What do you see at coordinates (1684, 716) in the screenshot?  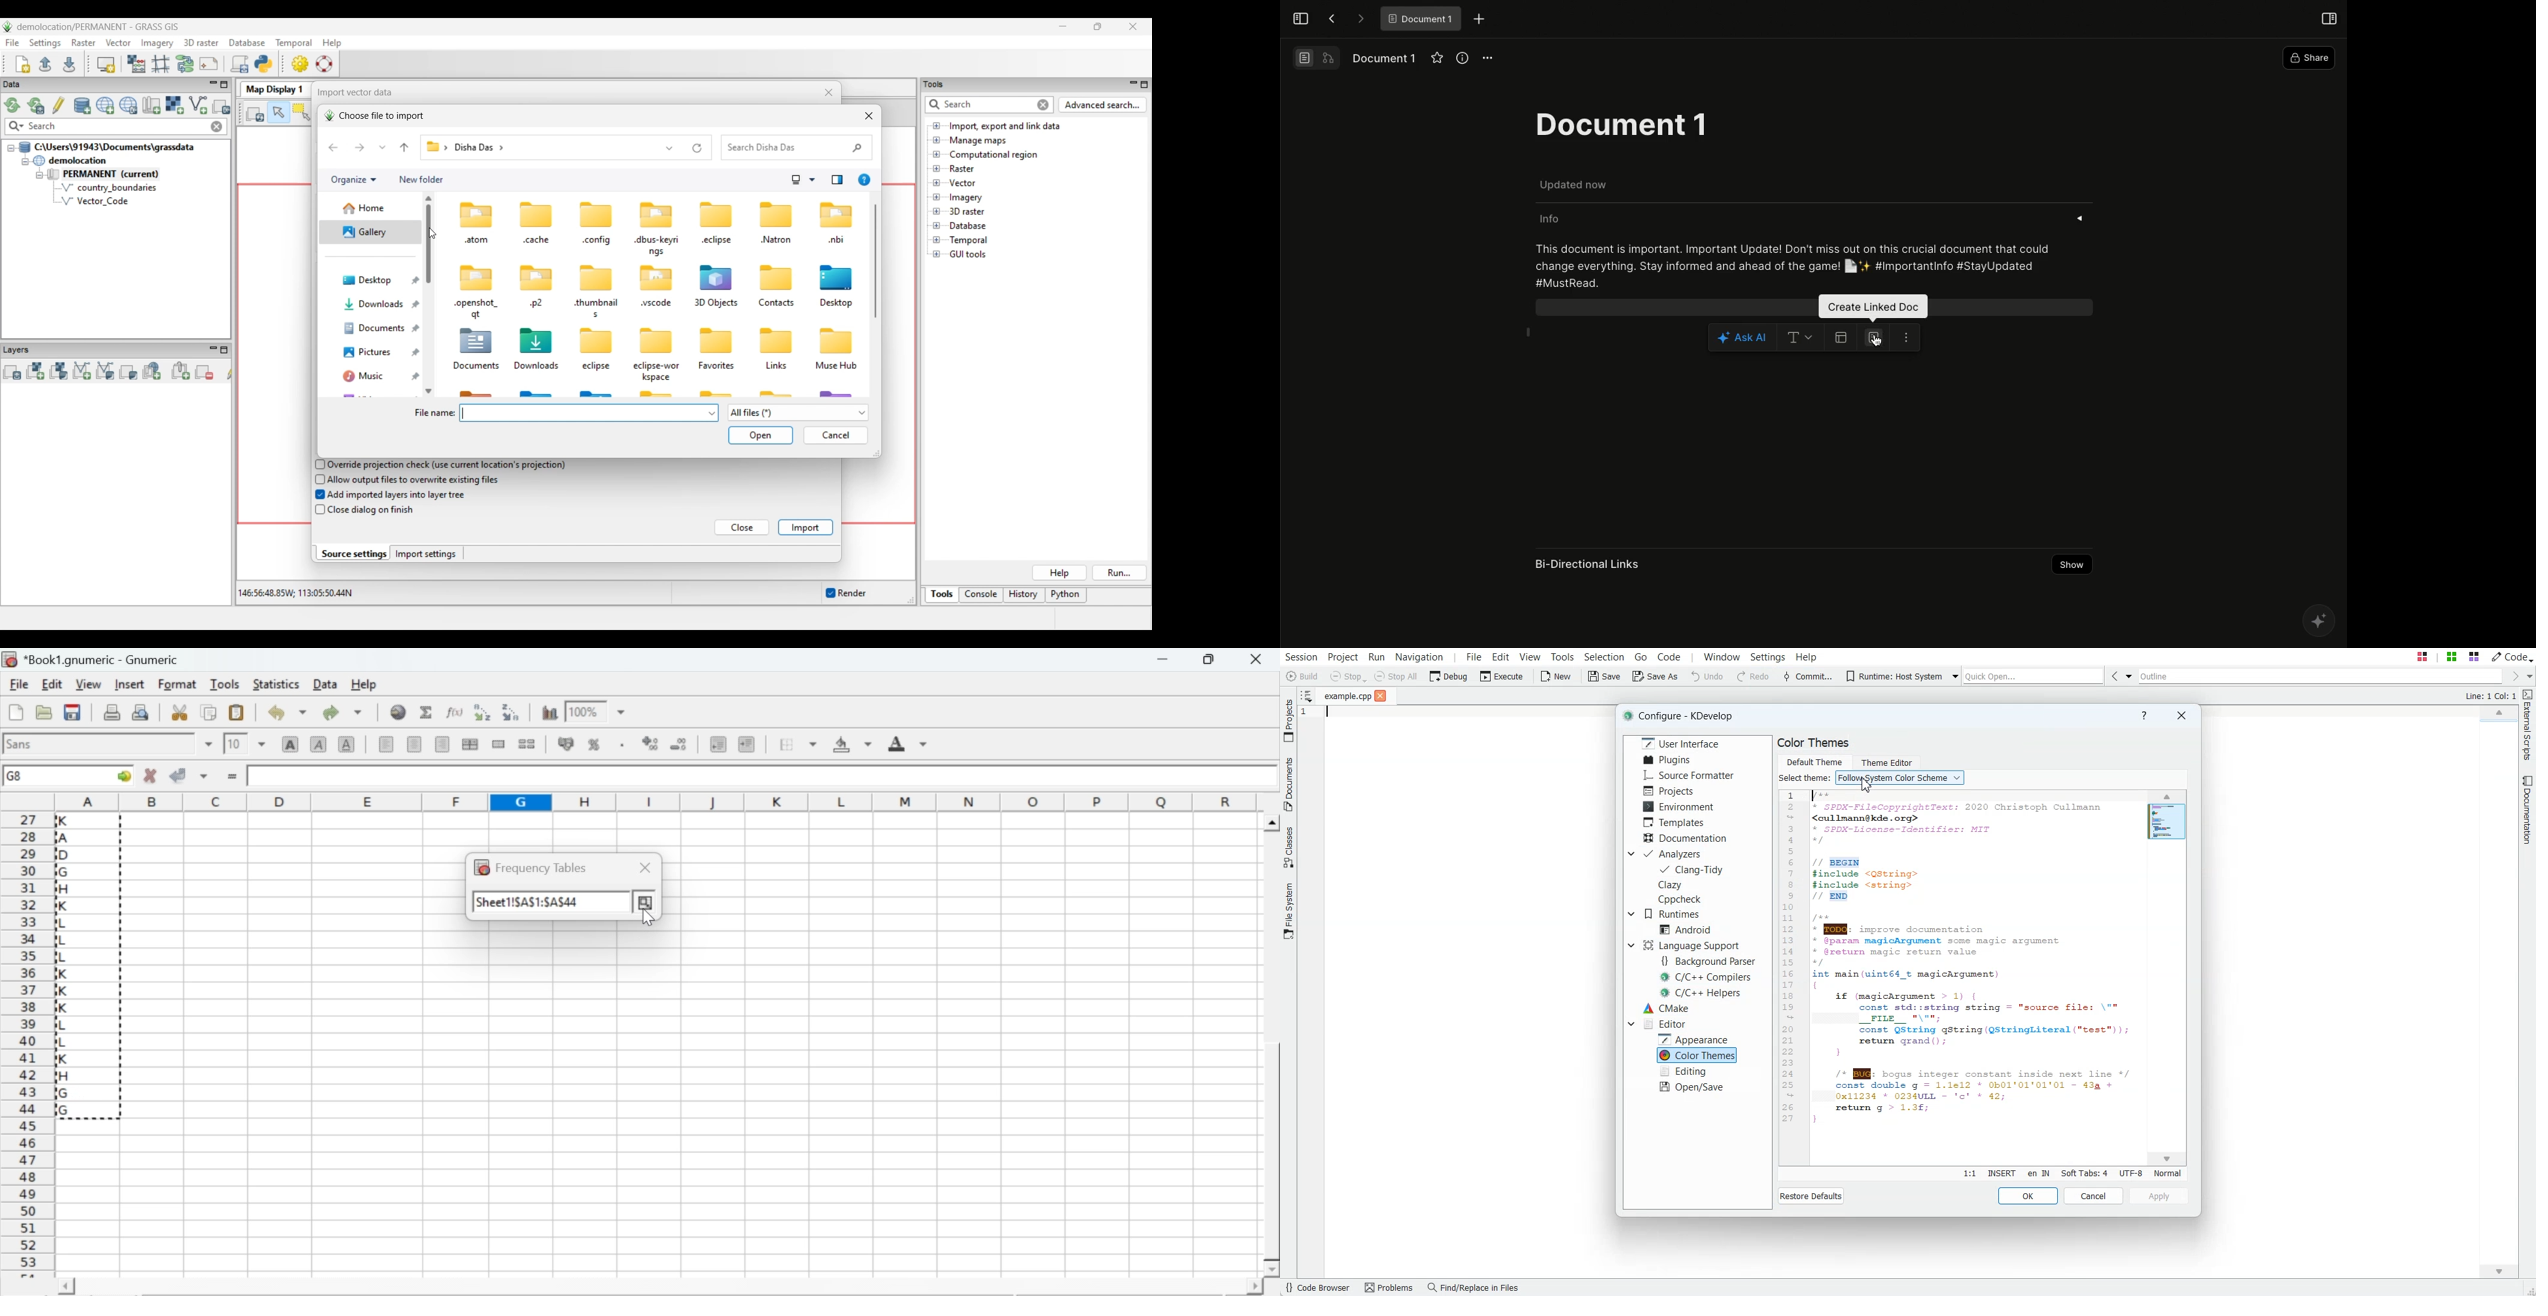 I see `Text` at bounding box center [1684, 716].